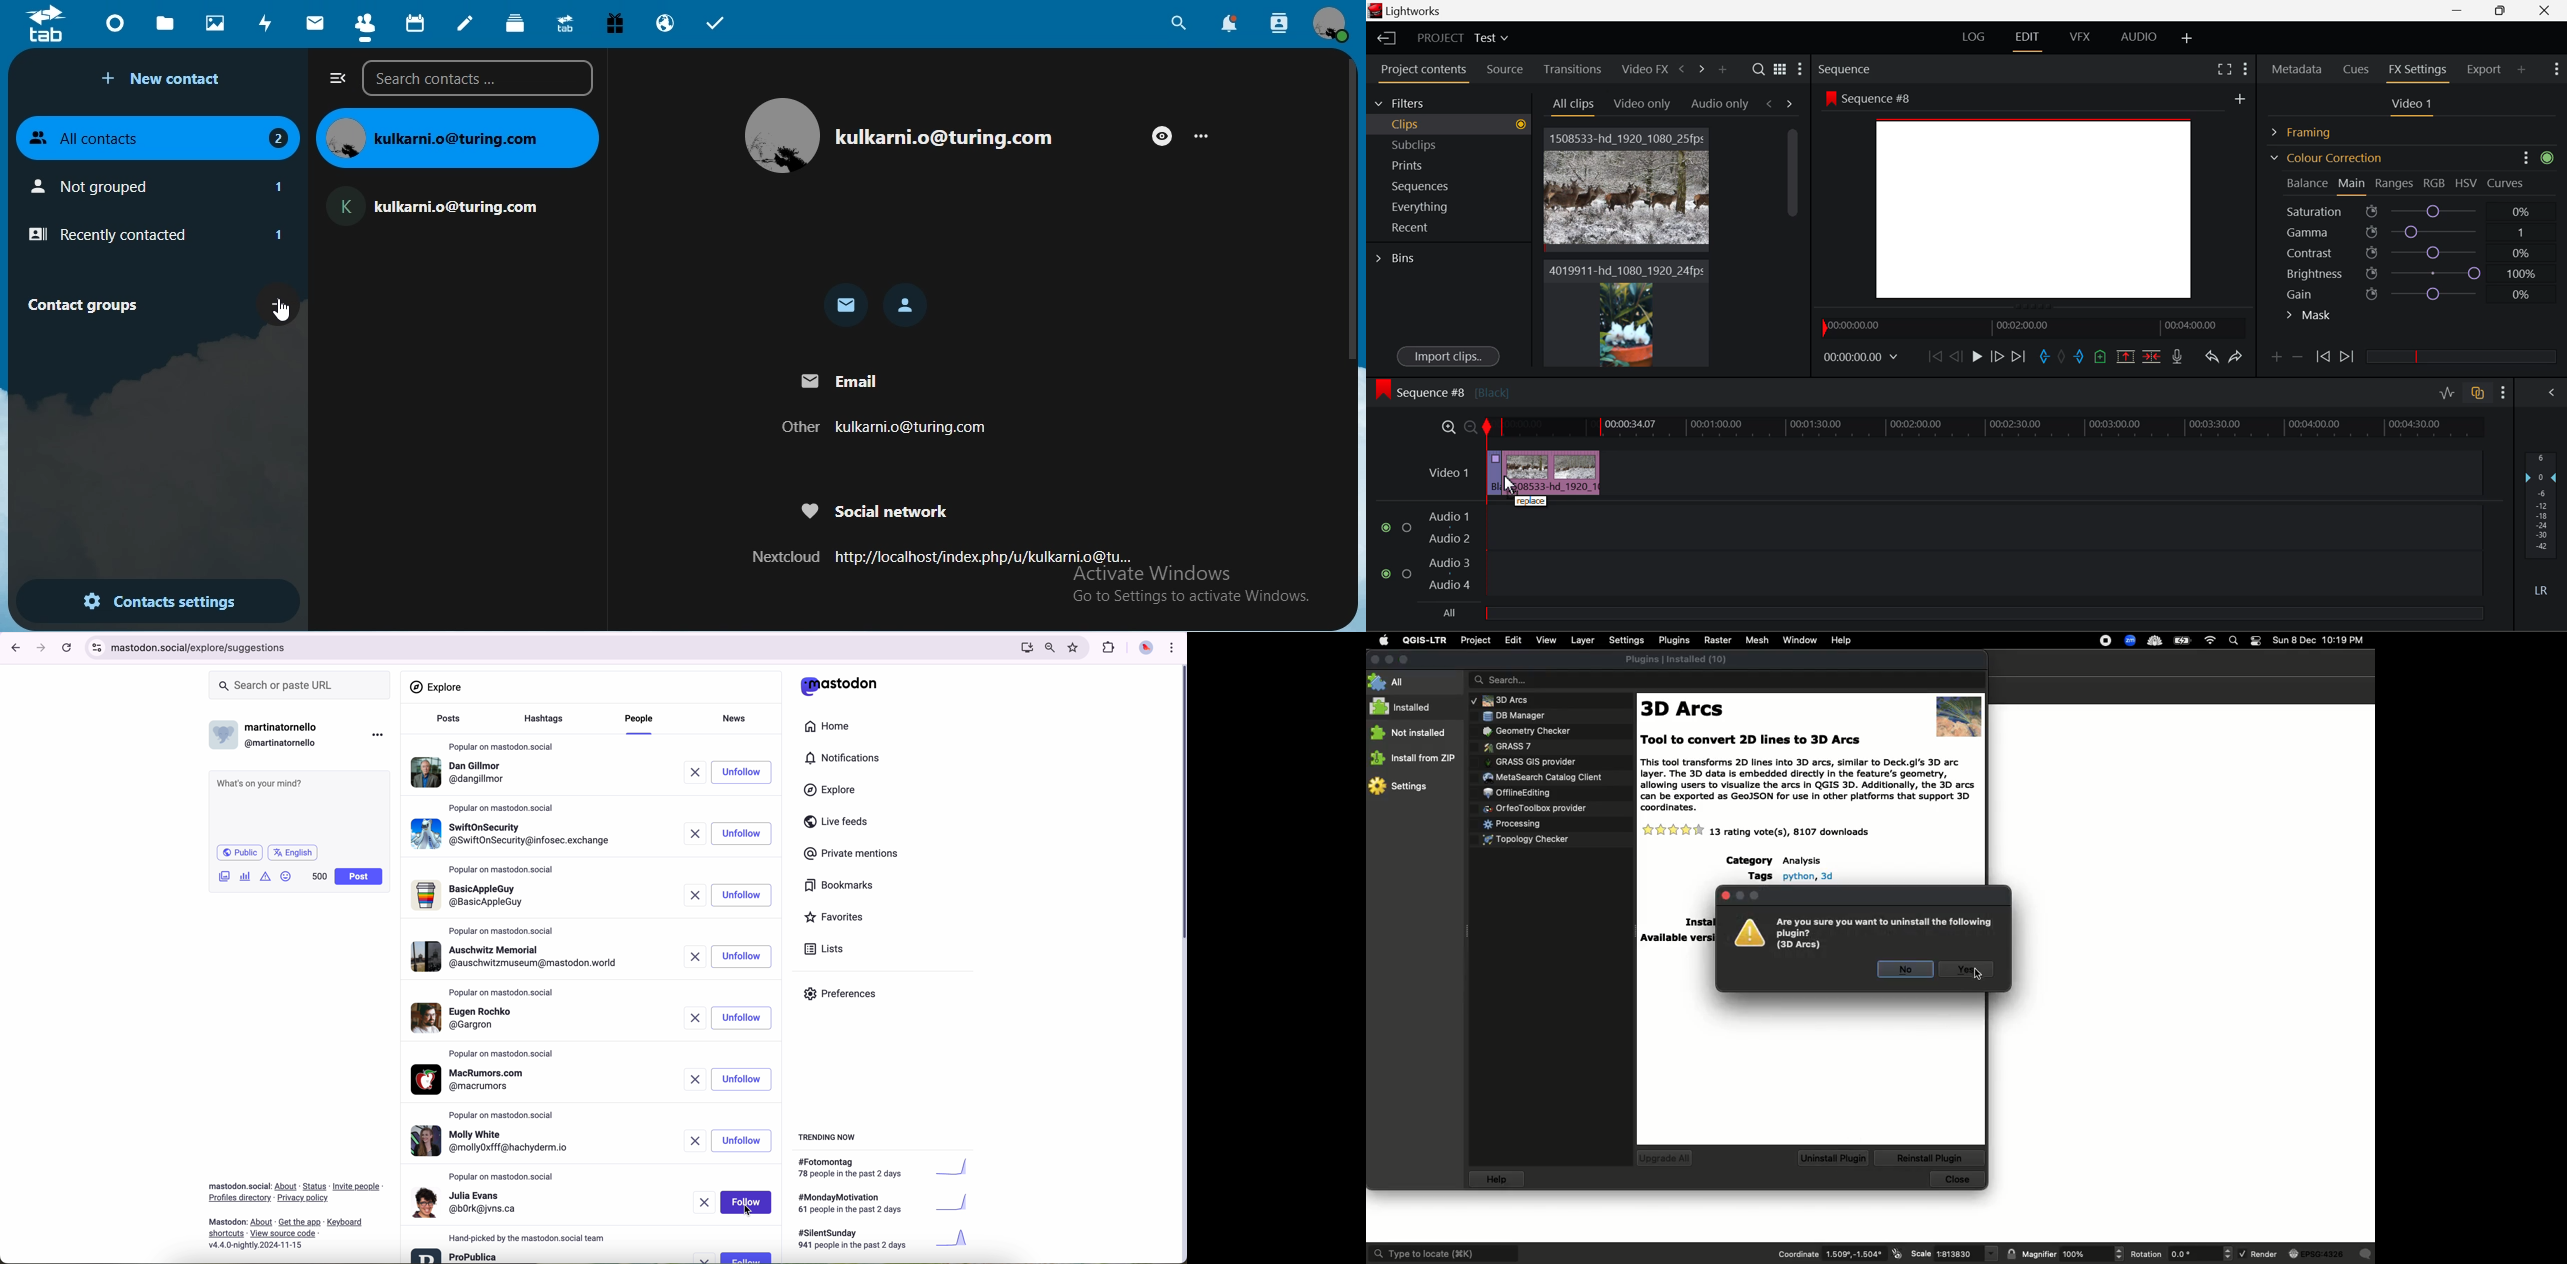 The width and height of the screenshot is (2576, 1288). I want to click on Sequence #8, so click(1442, 390).